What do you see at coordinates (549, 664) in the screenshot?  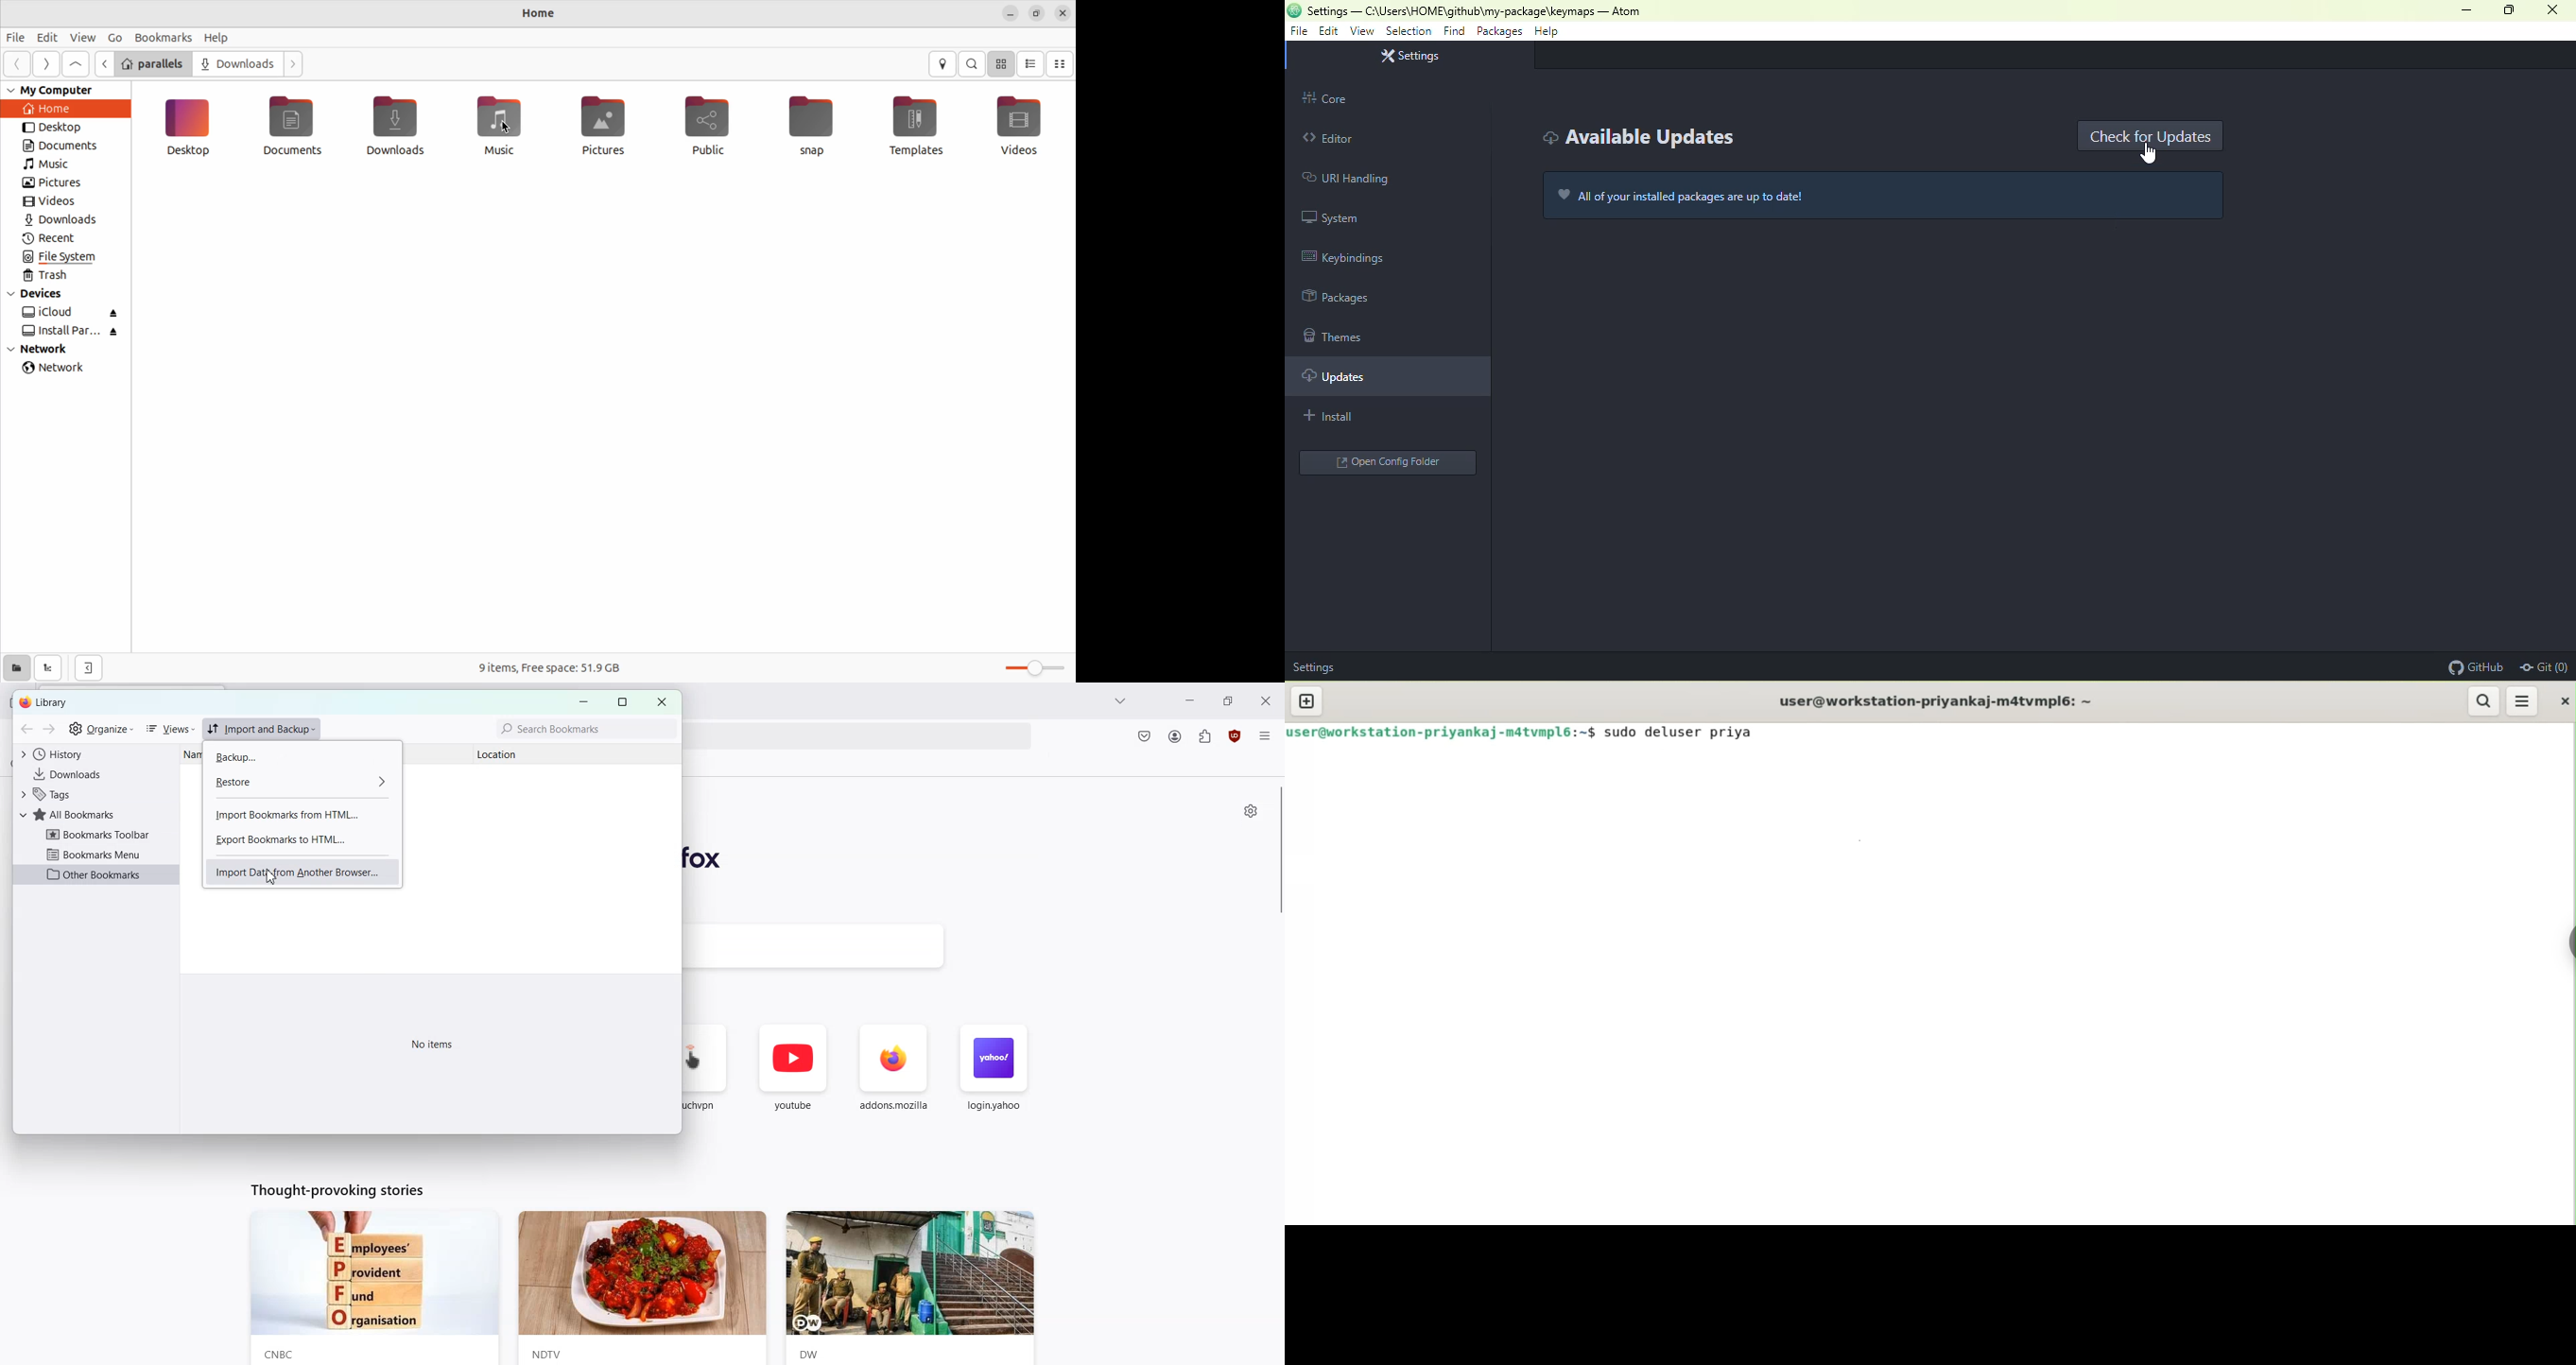 I see `Free space` at bounding box center [549, 664].